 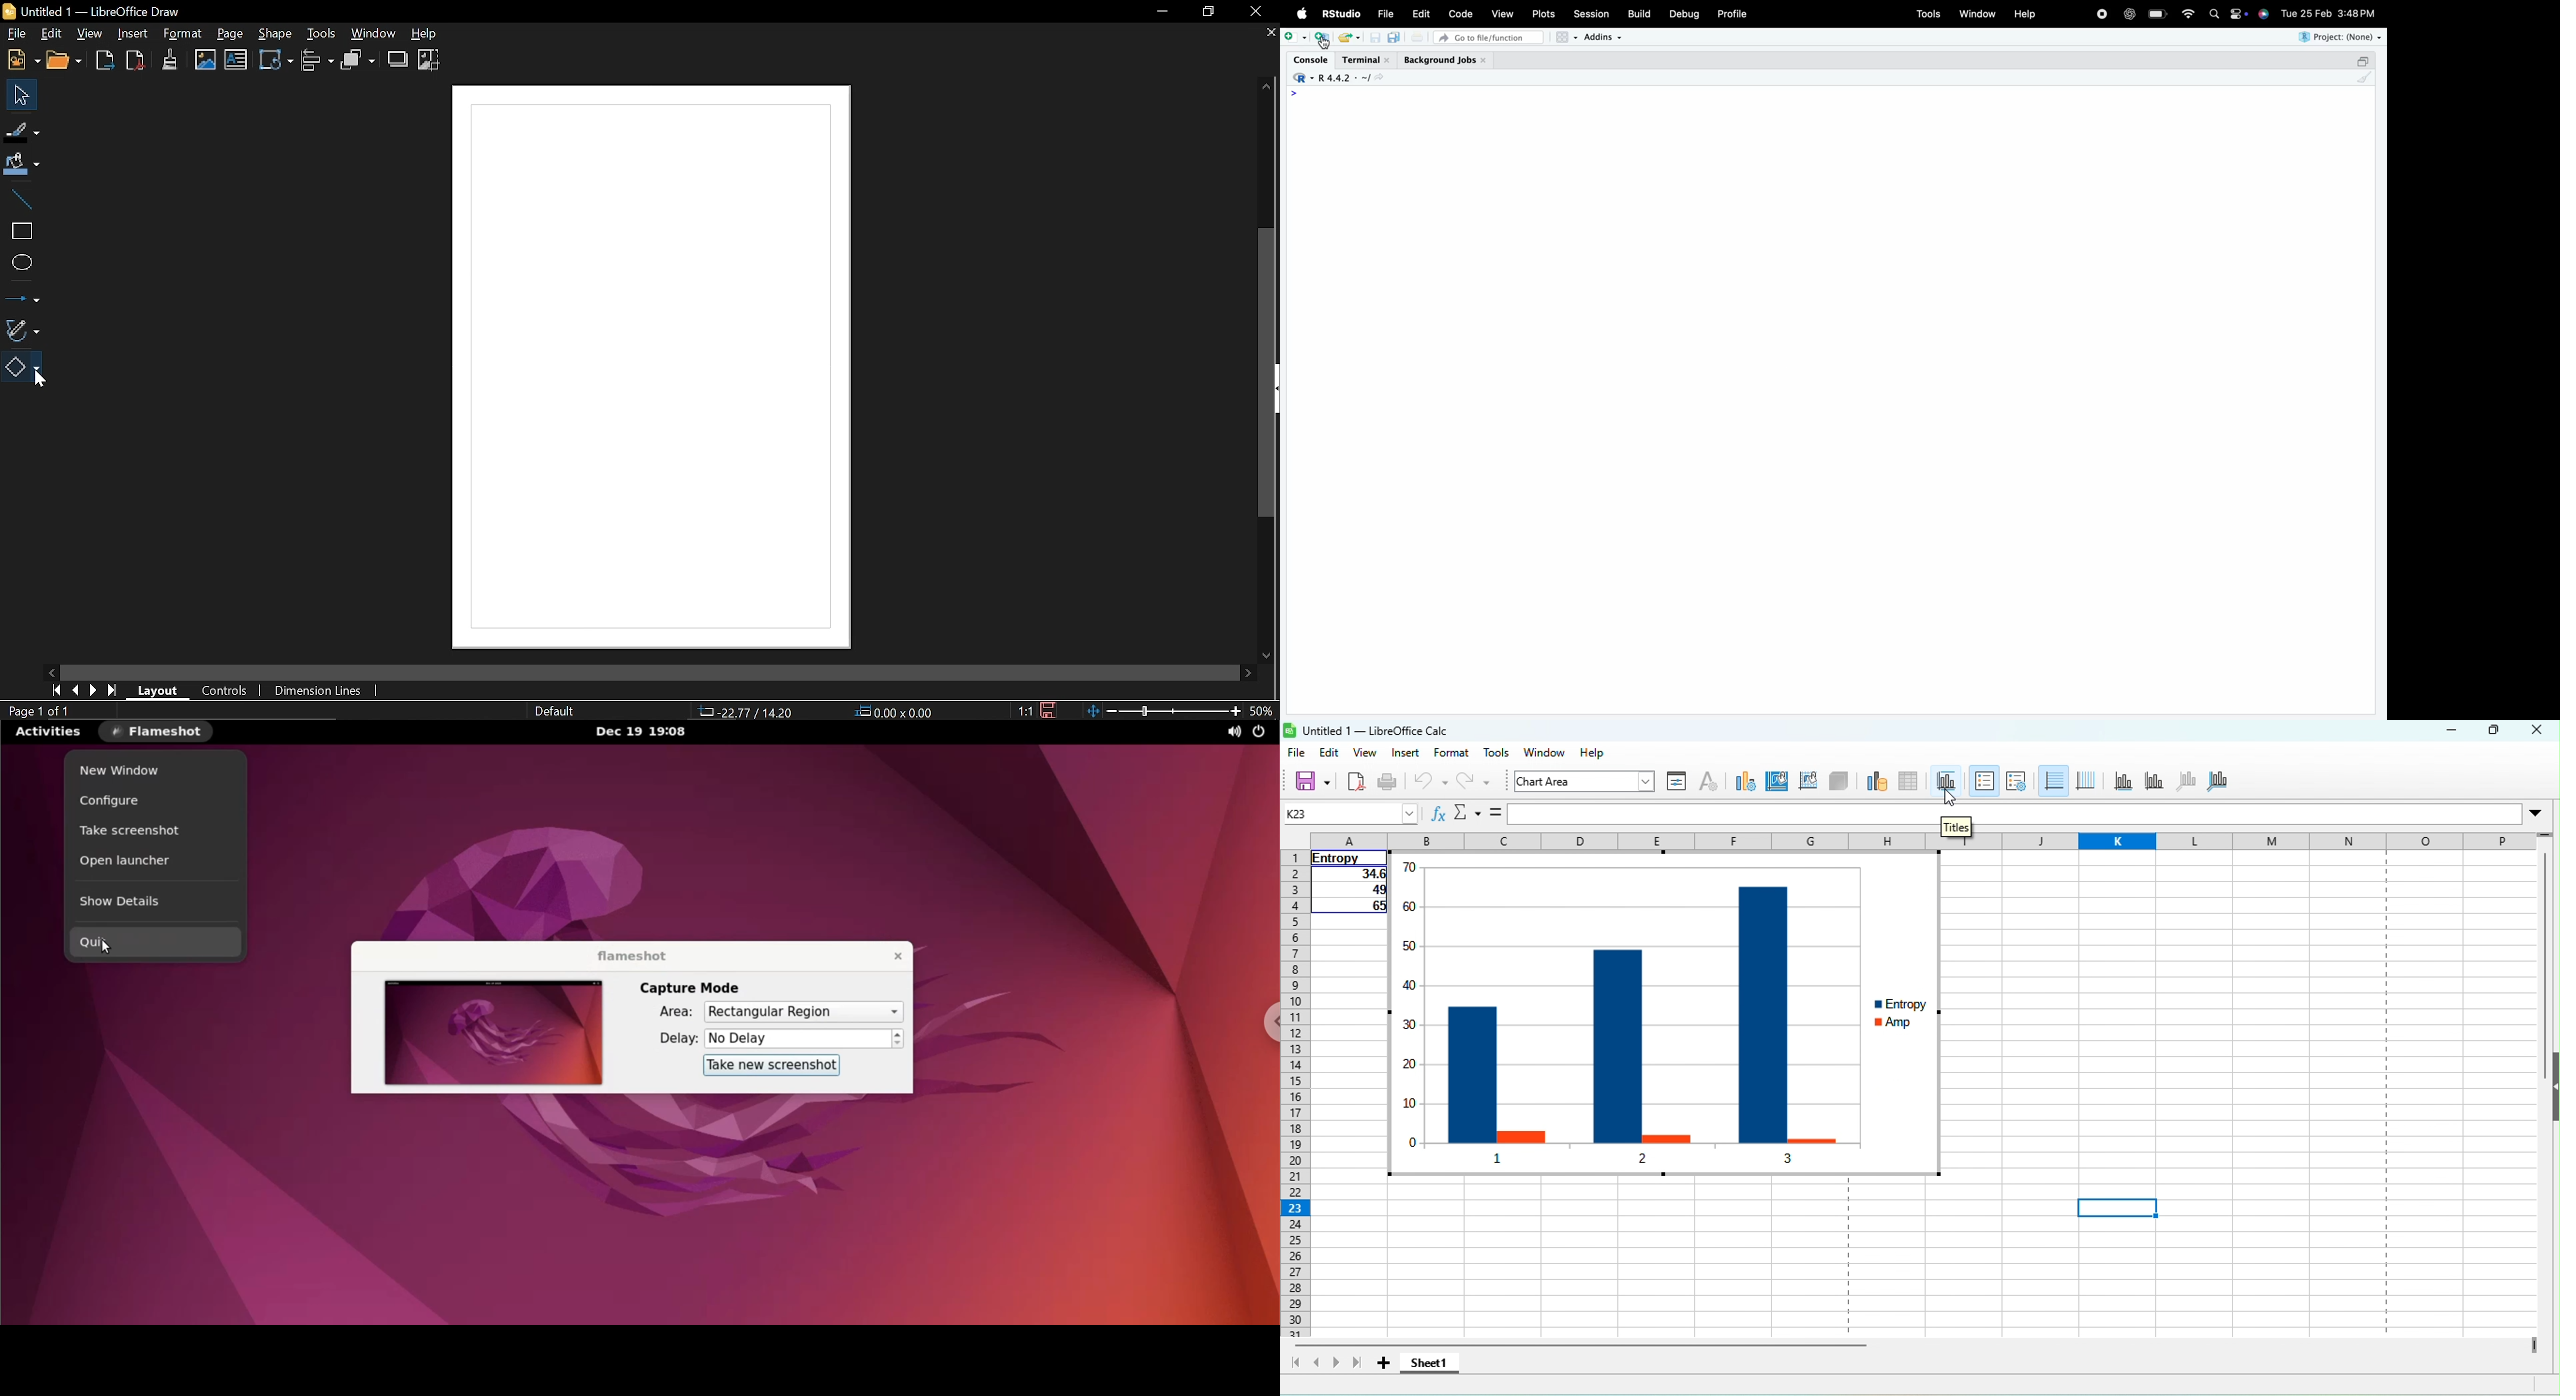 I want to click on Terminal, so click(x=1367, y=61).